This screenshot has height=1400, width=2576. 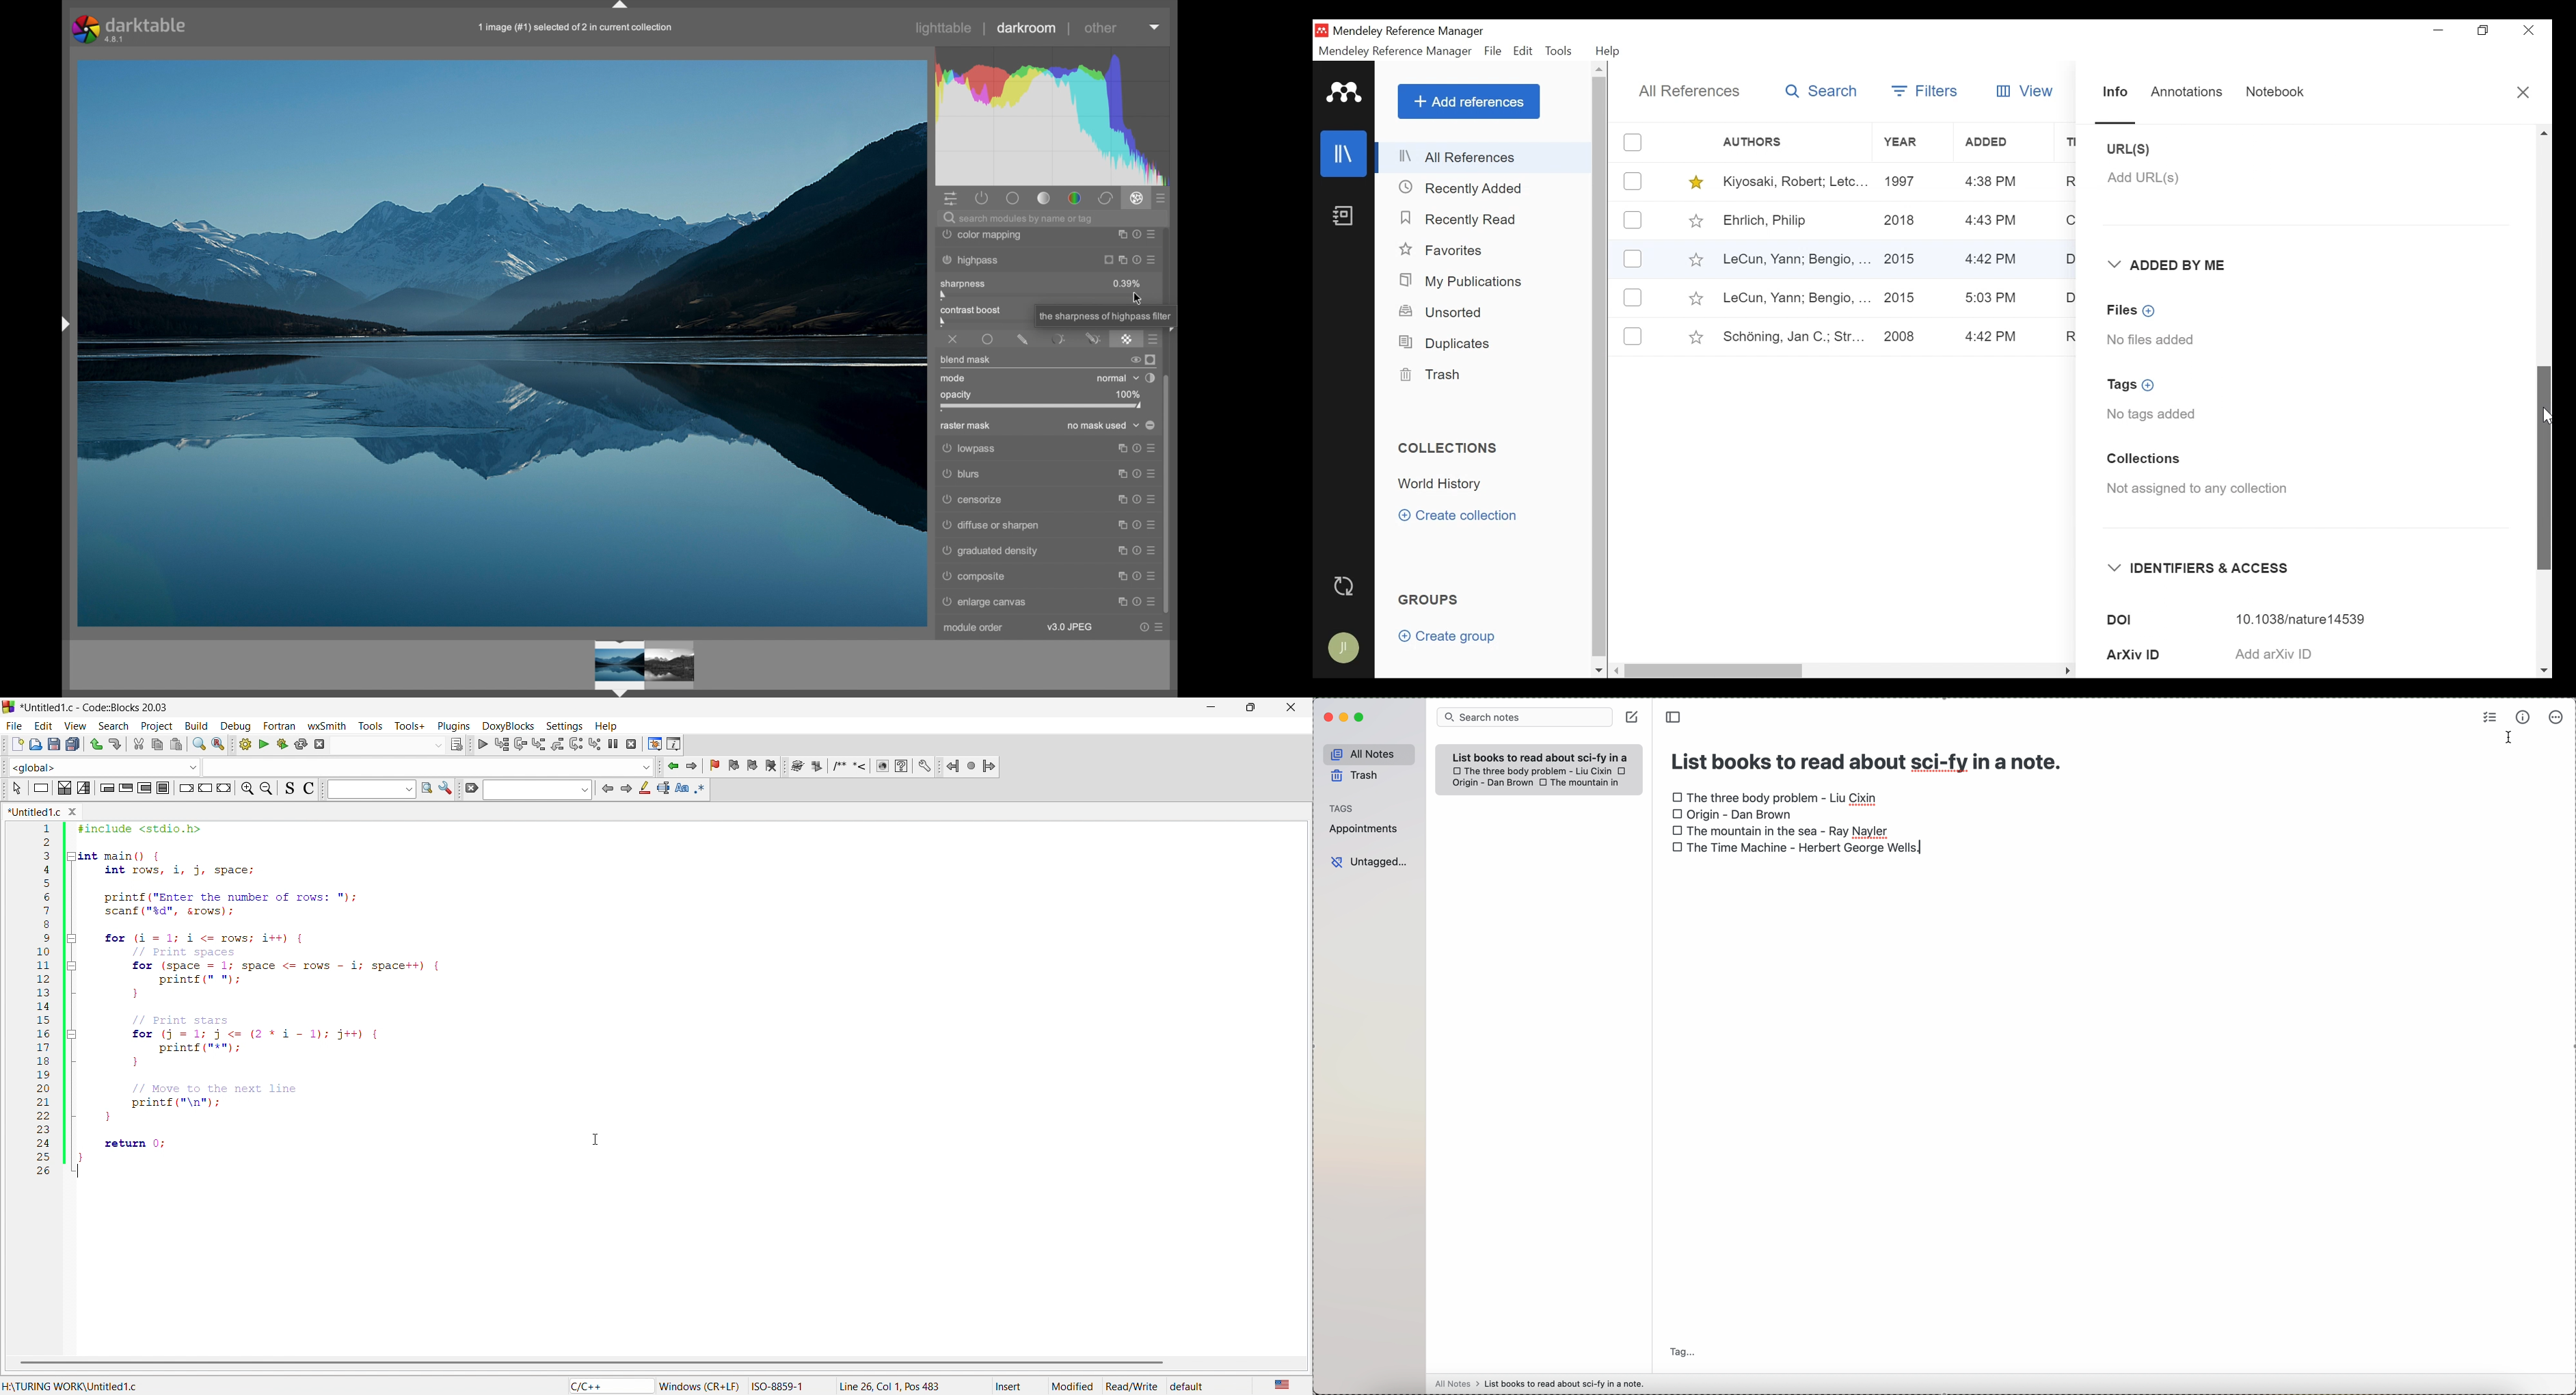 What do you see at coordinates (2115, 94) in the screenshot?
I see `Info` at bounding box center [2115, 94].